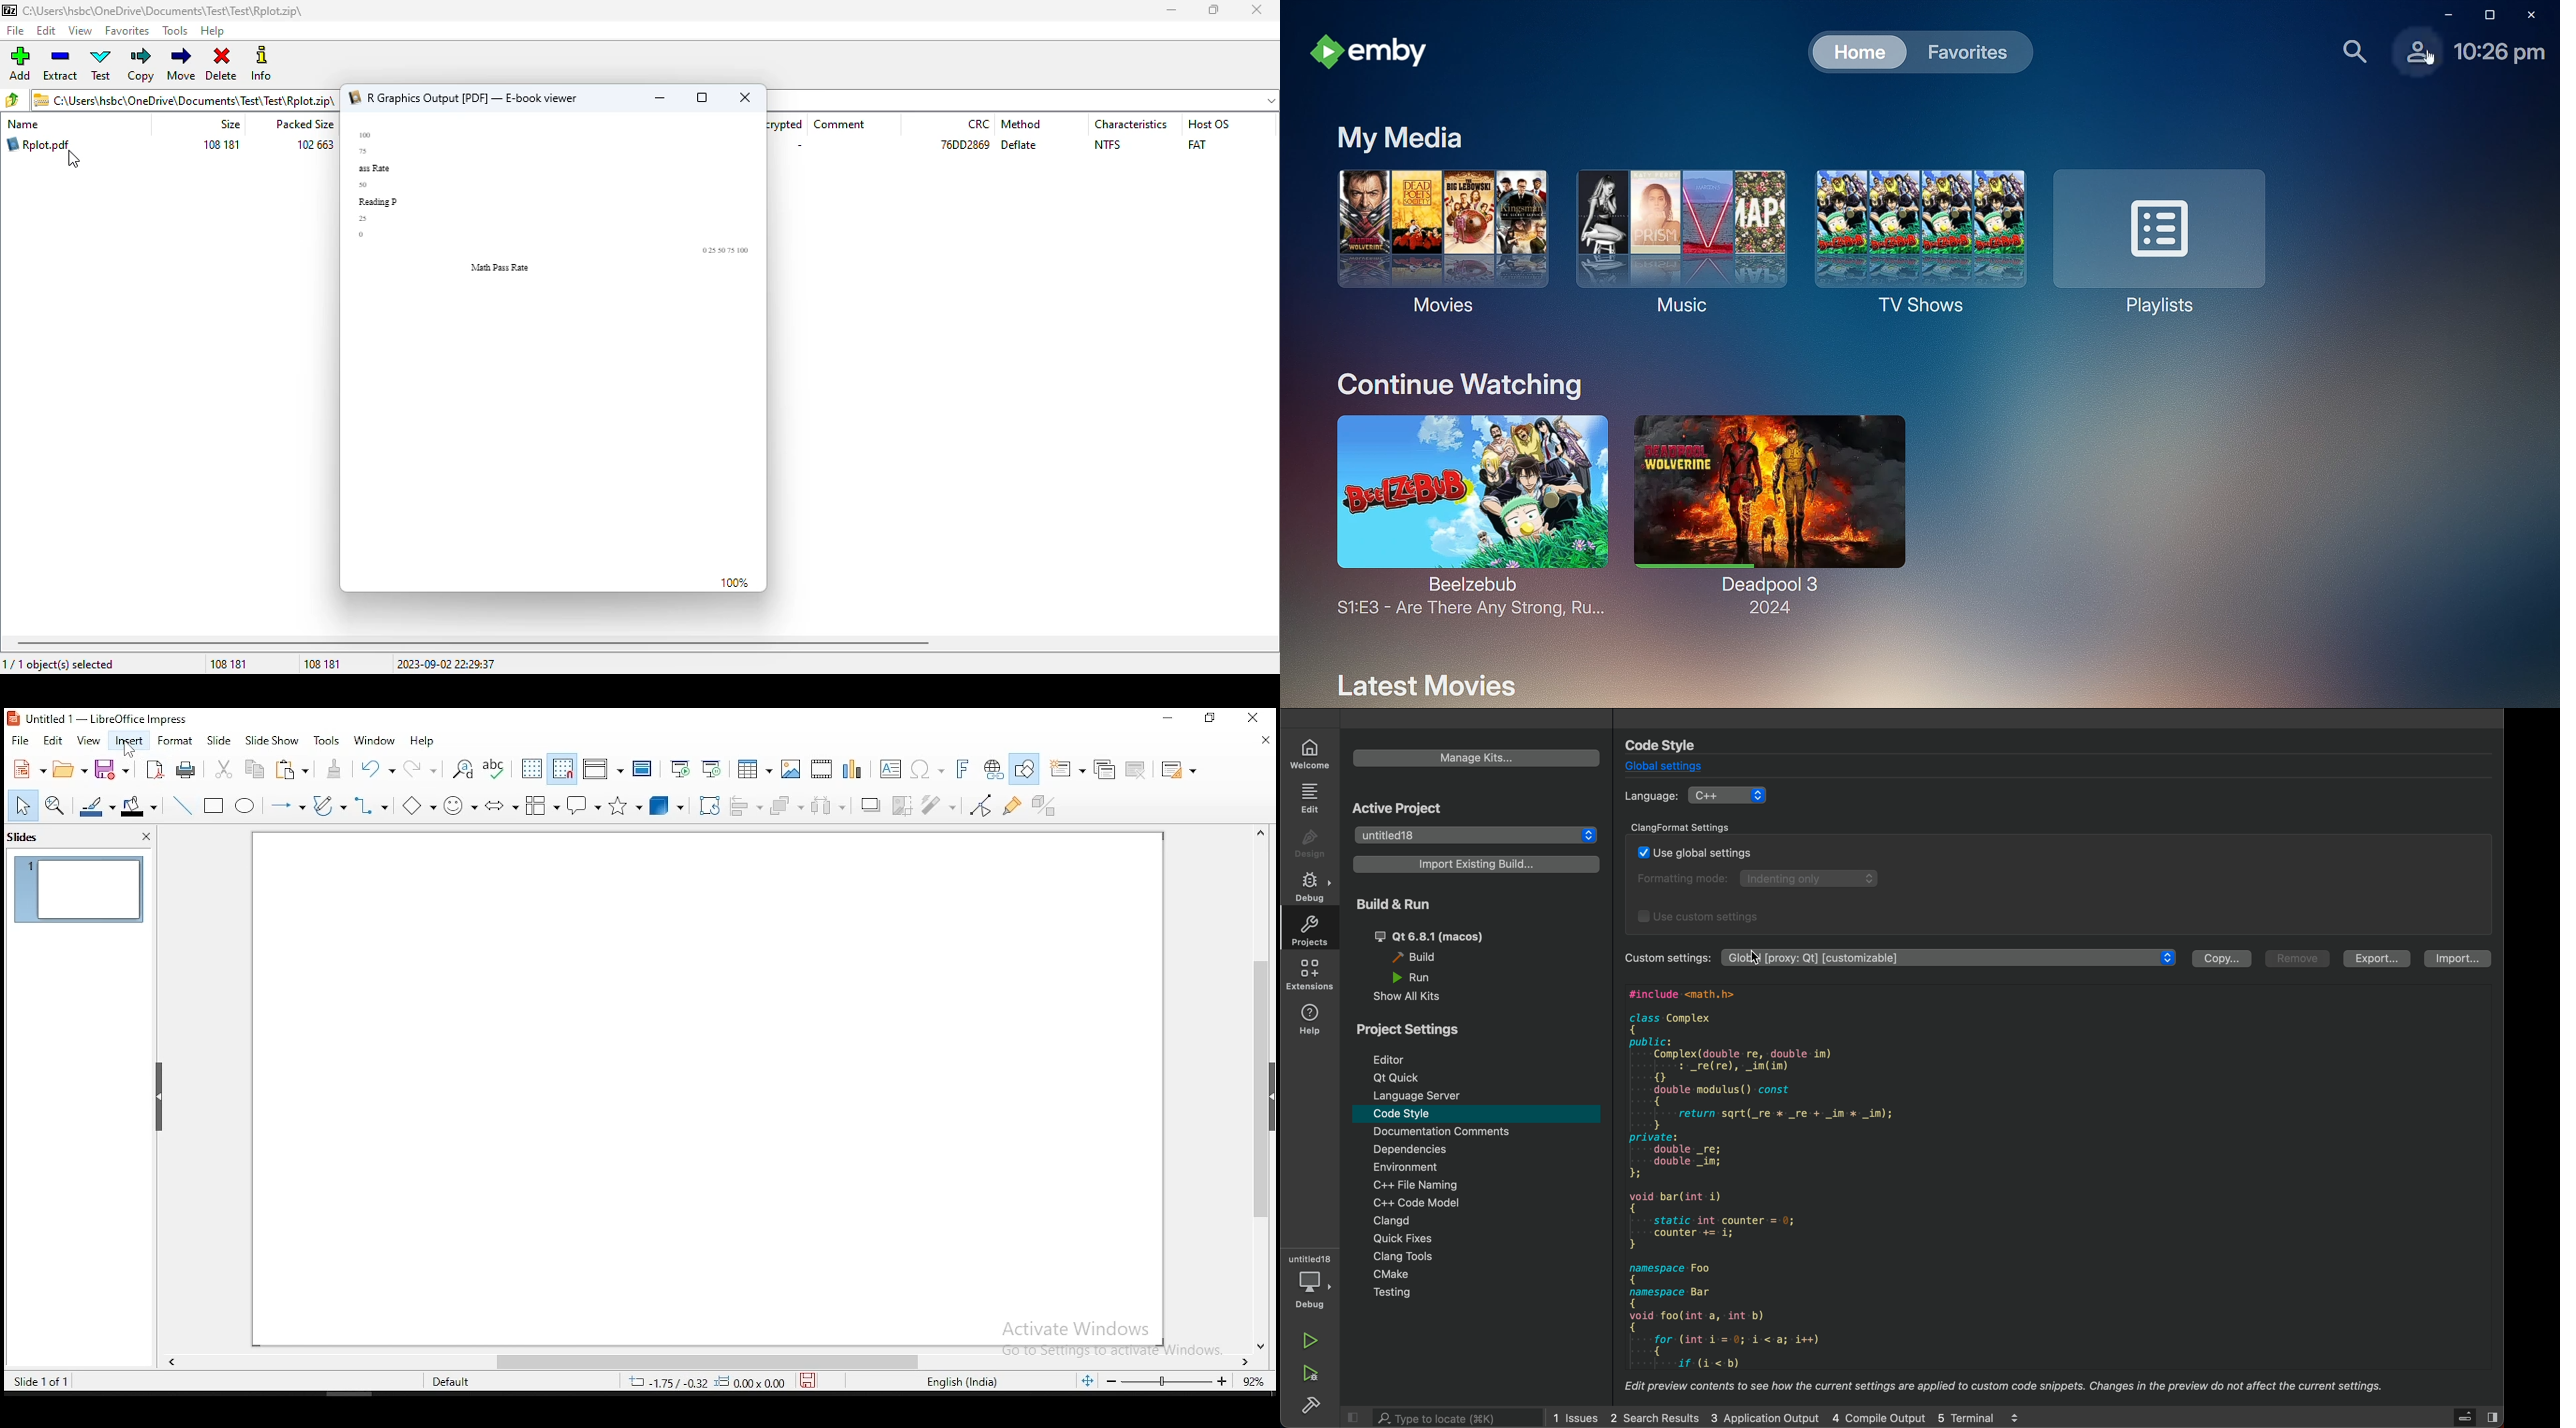  What do you see at coordinates (61, 65) in the screenshot?
I see `extract` at bounding box center [61, 65].